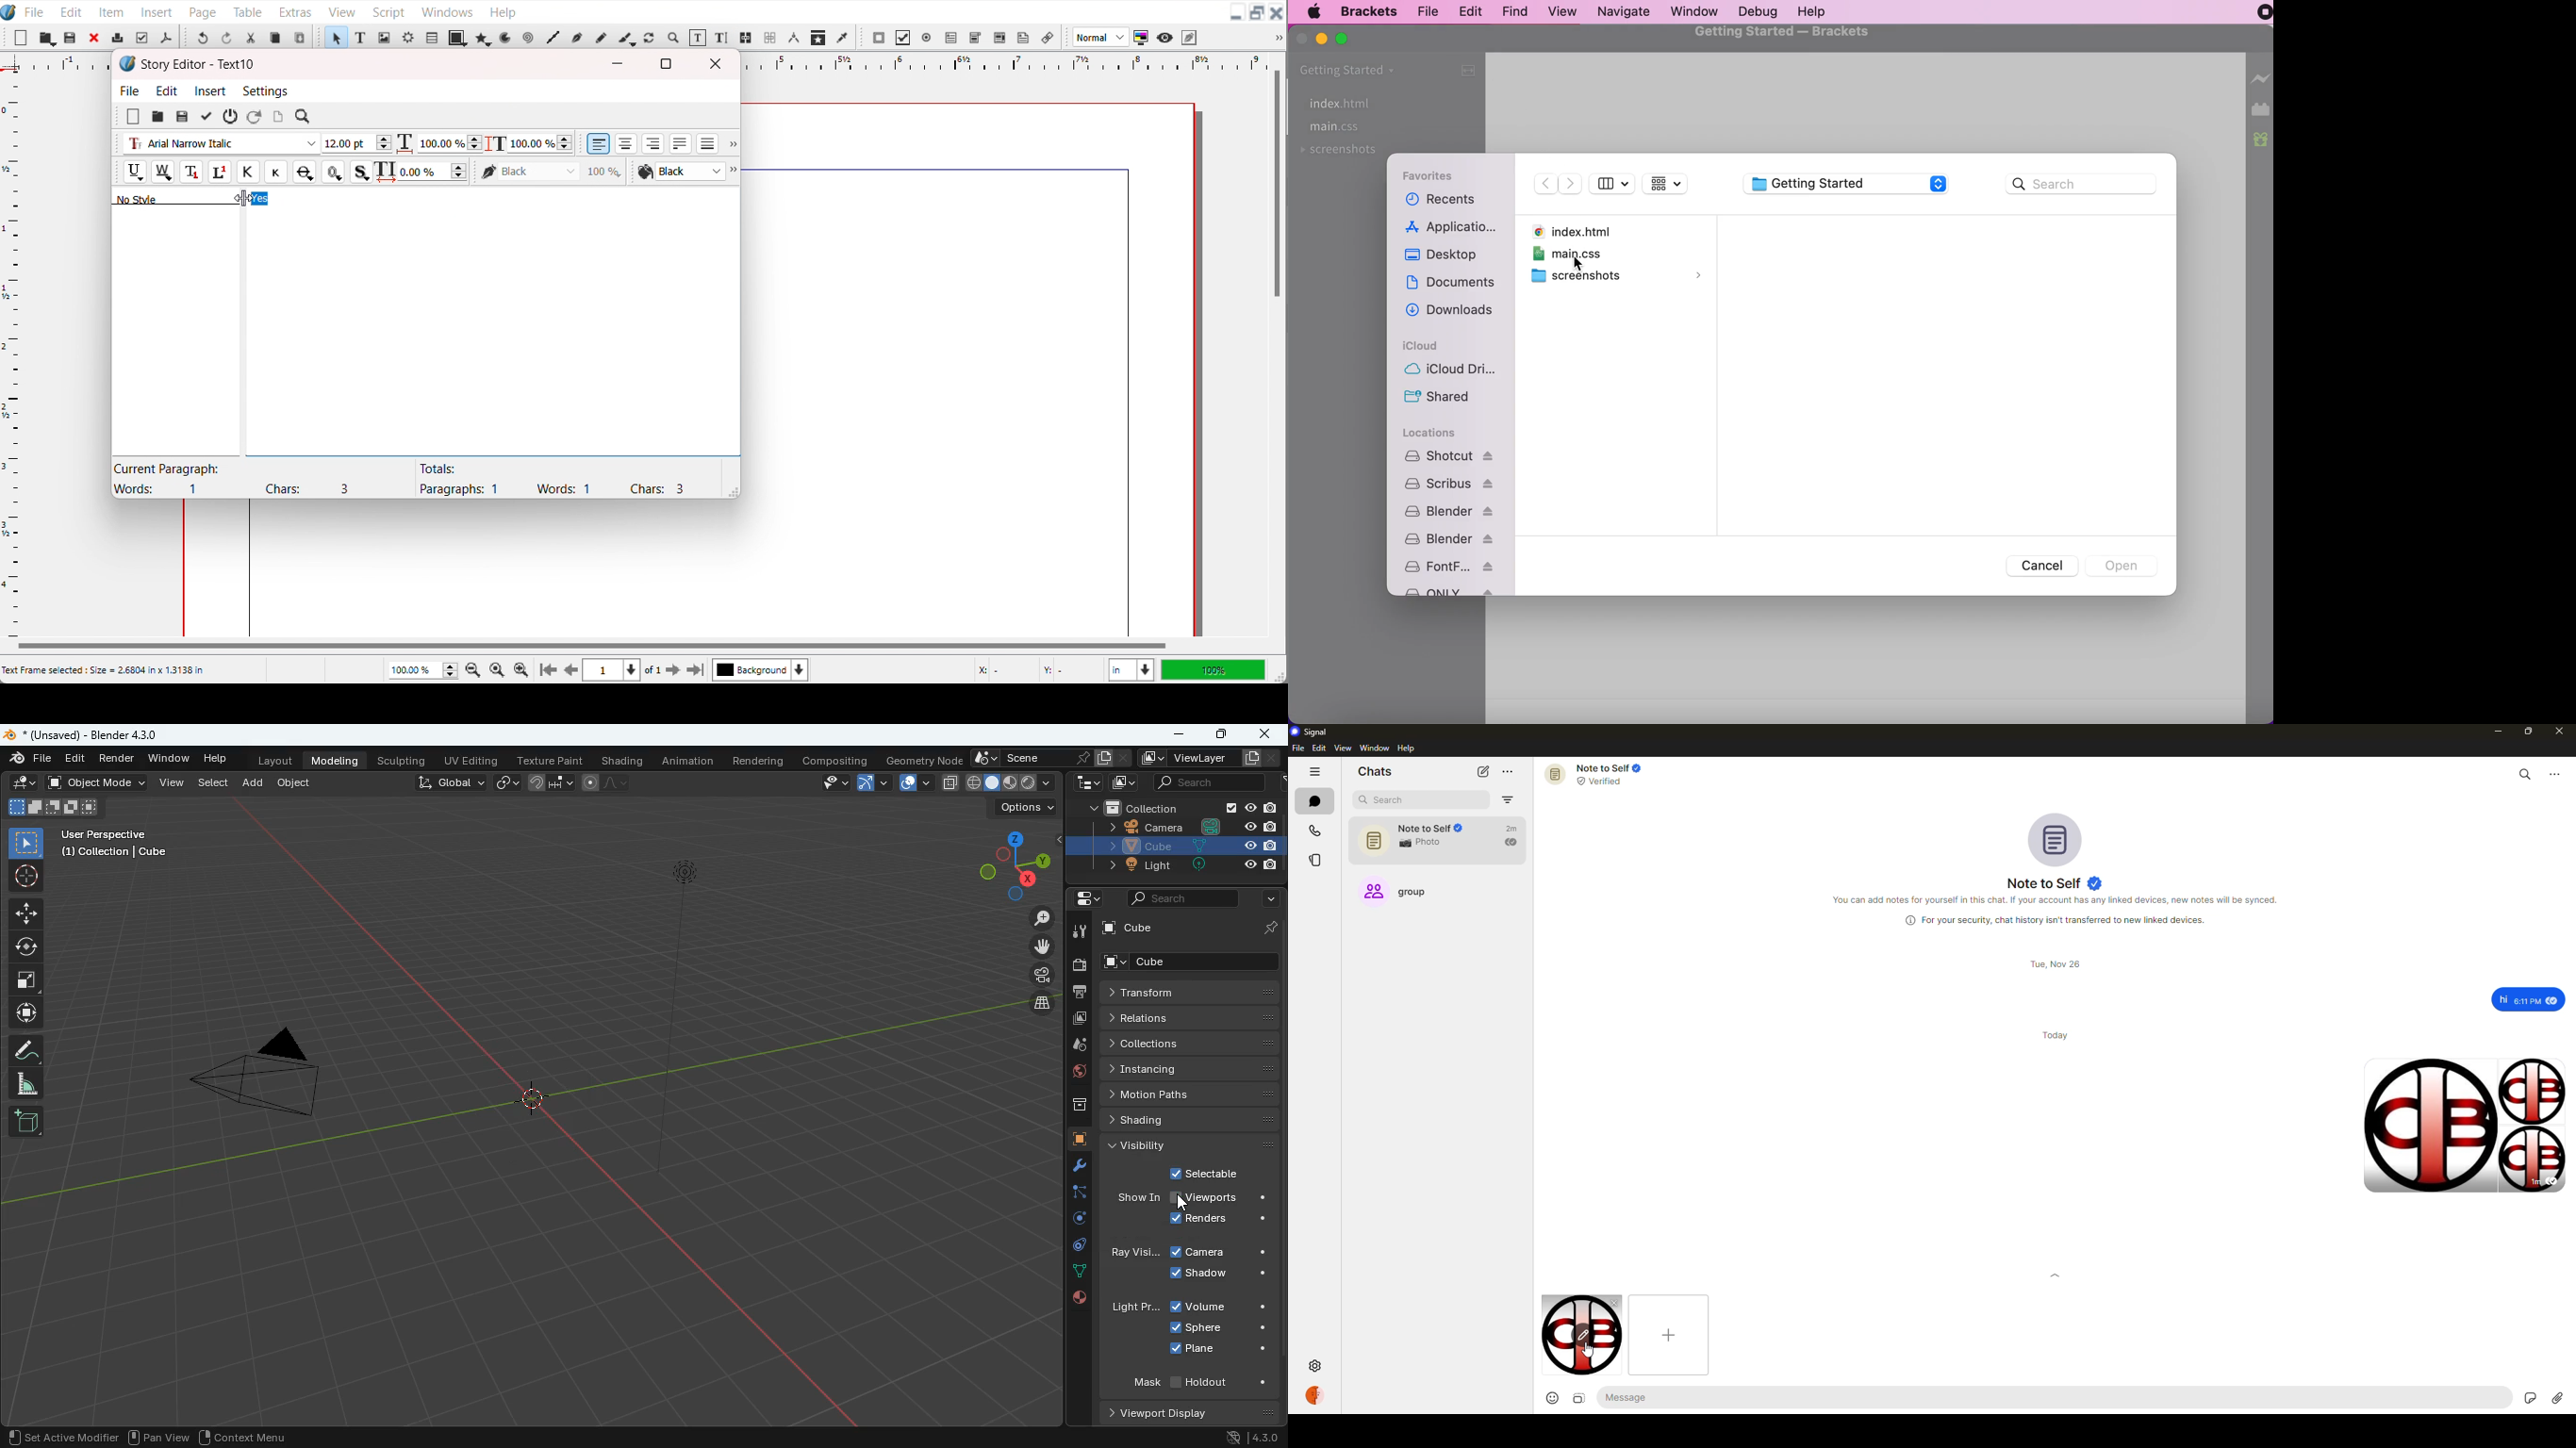 Image resolution: width=2576 pixels, height=1456 pixels. Describe the element at coordinates (746, 39) in the screenshot. I see `Link text frame` at that location.